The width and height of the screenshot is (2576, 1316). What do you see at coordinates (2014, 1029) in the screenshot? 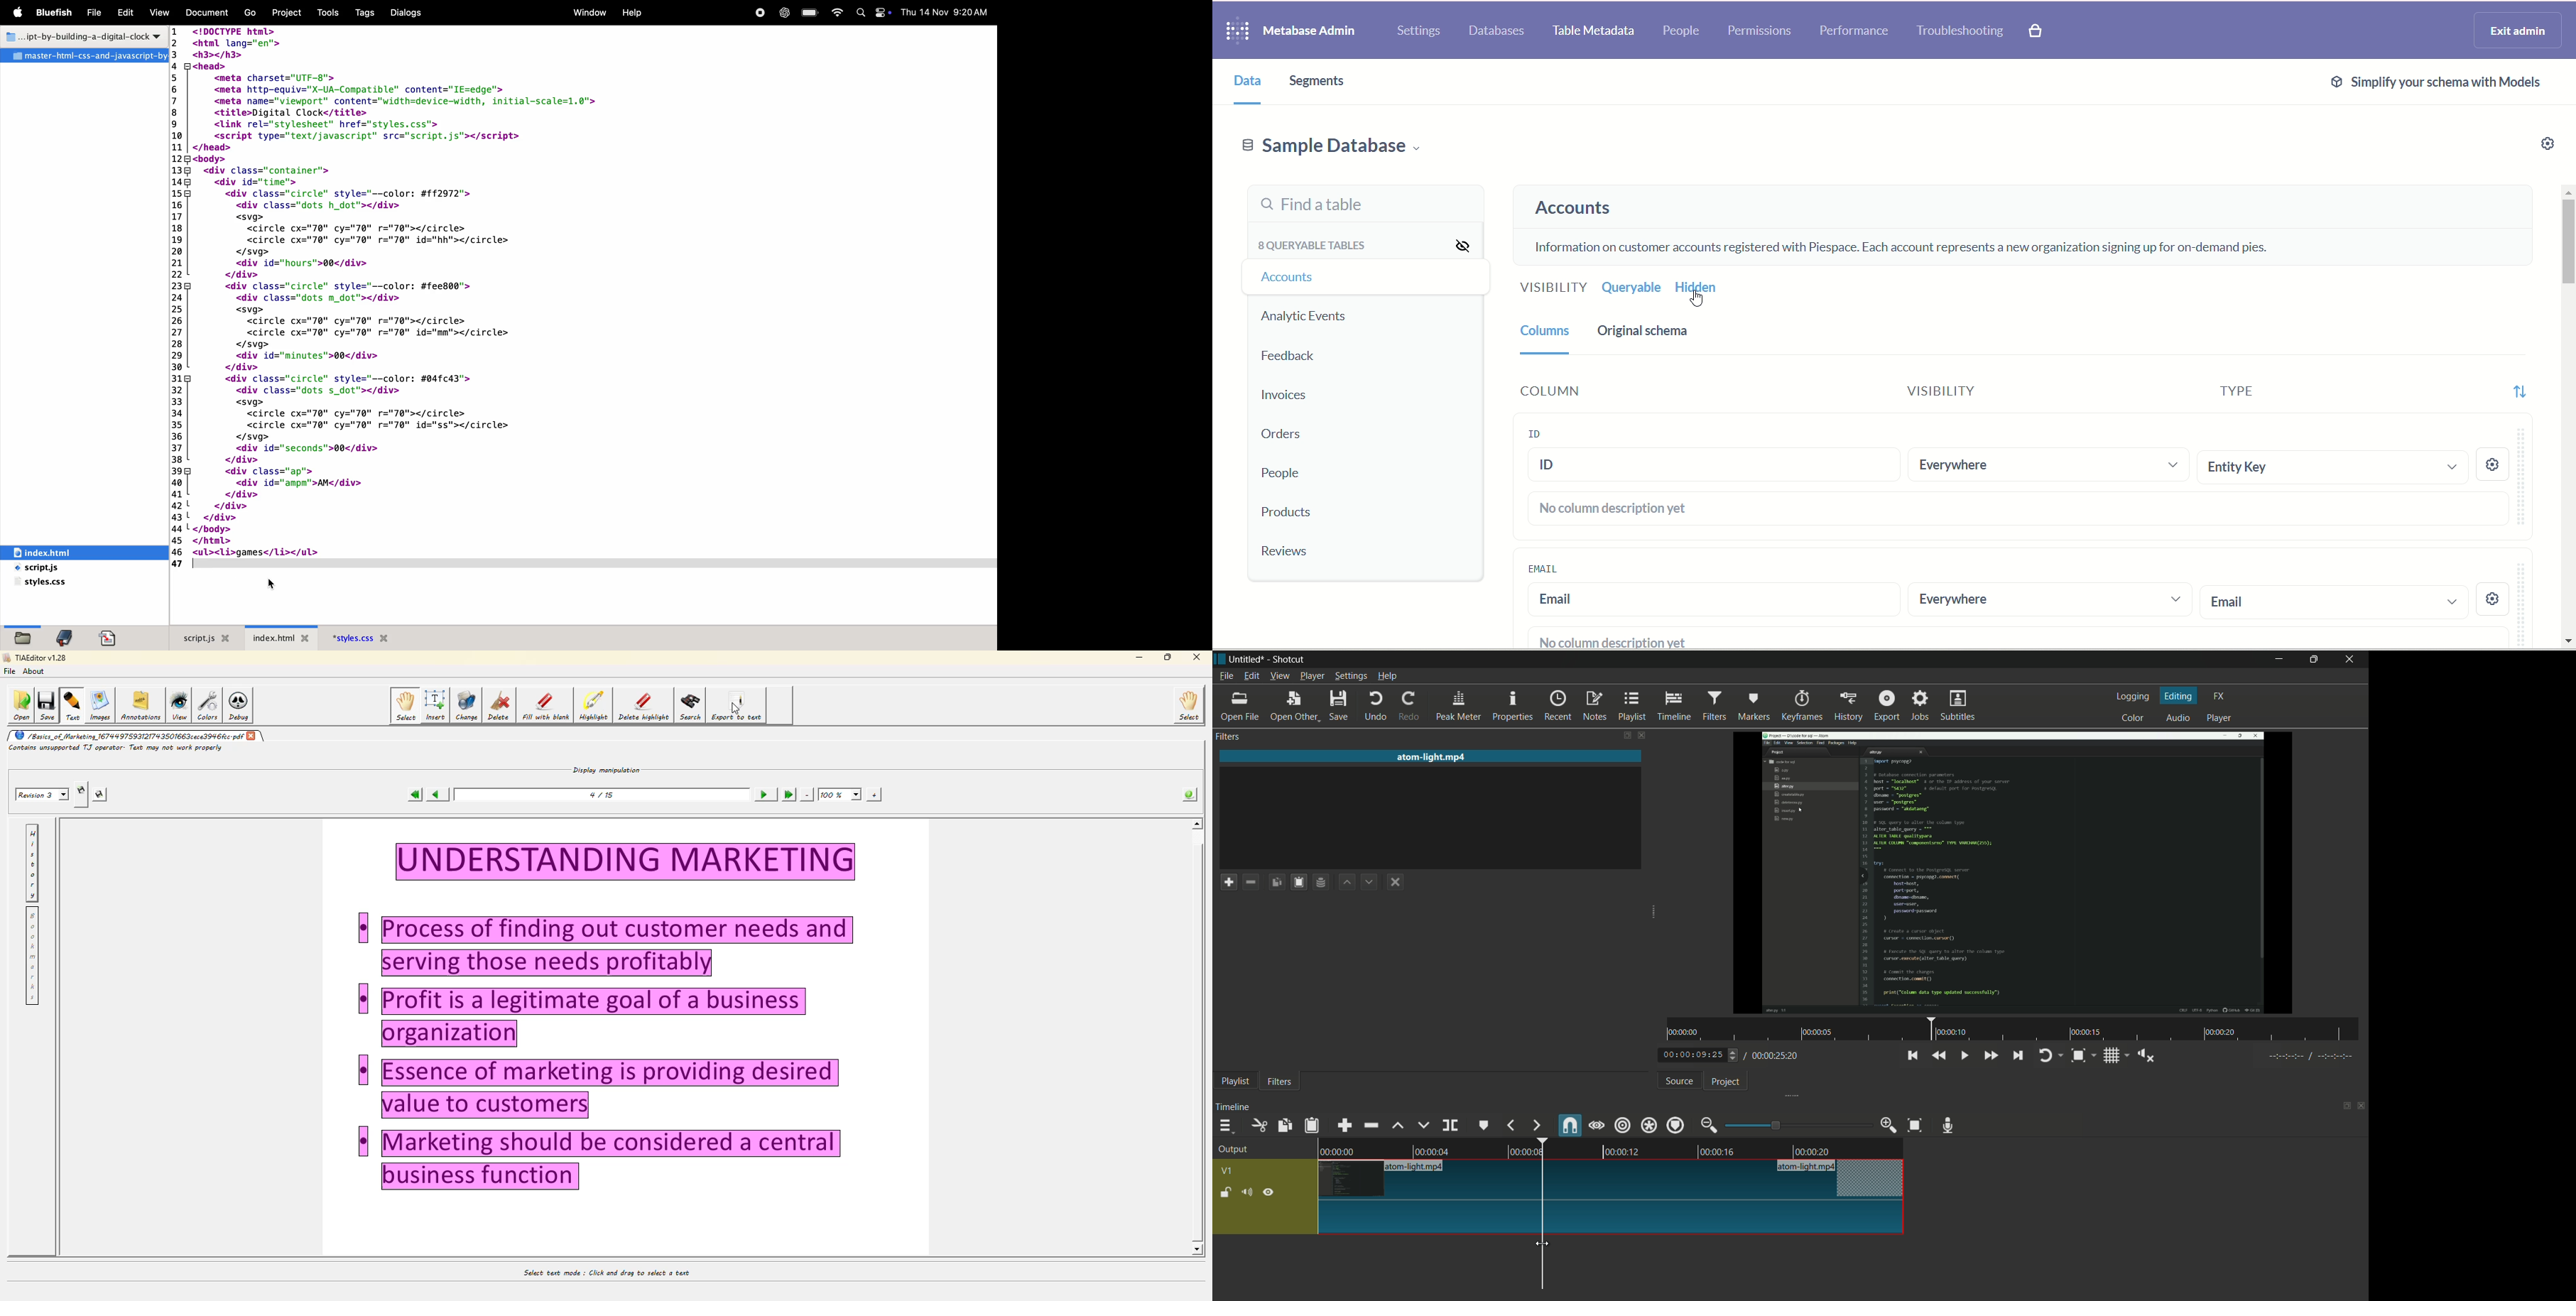
I see `time` at bounding box center [2014, 1029].